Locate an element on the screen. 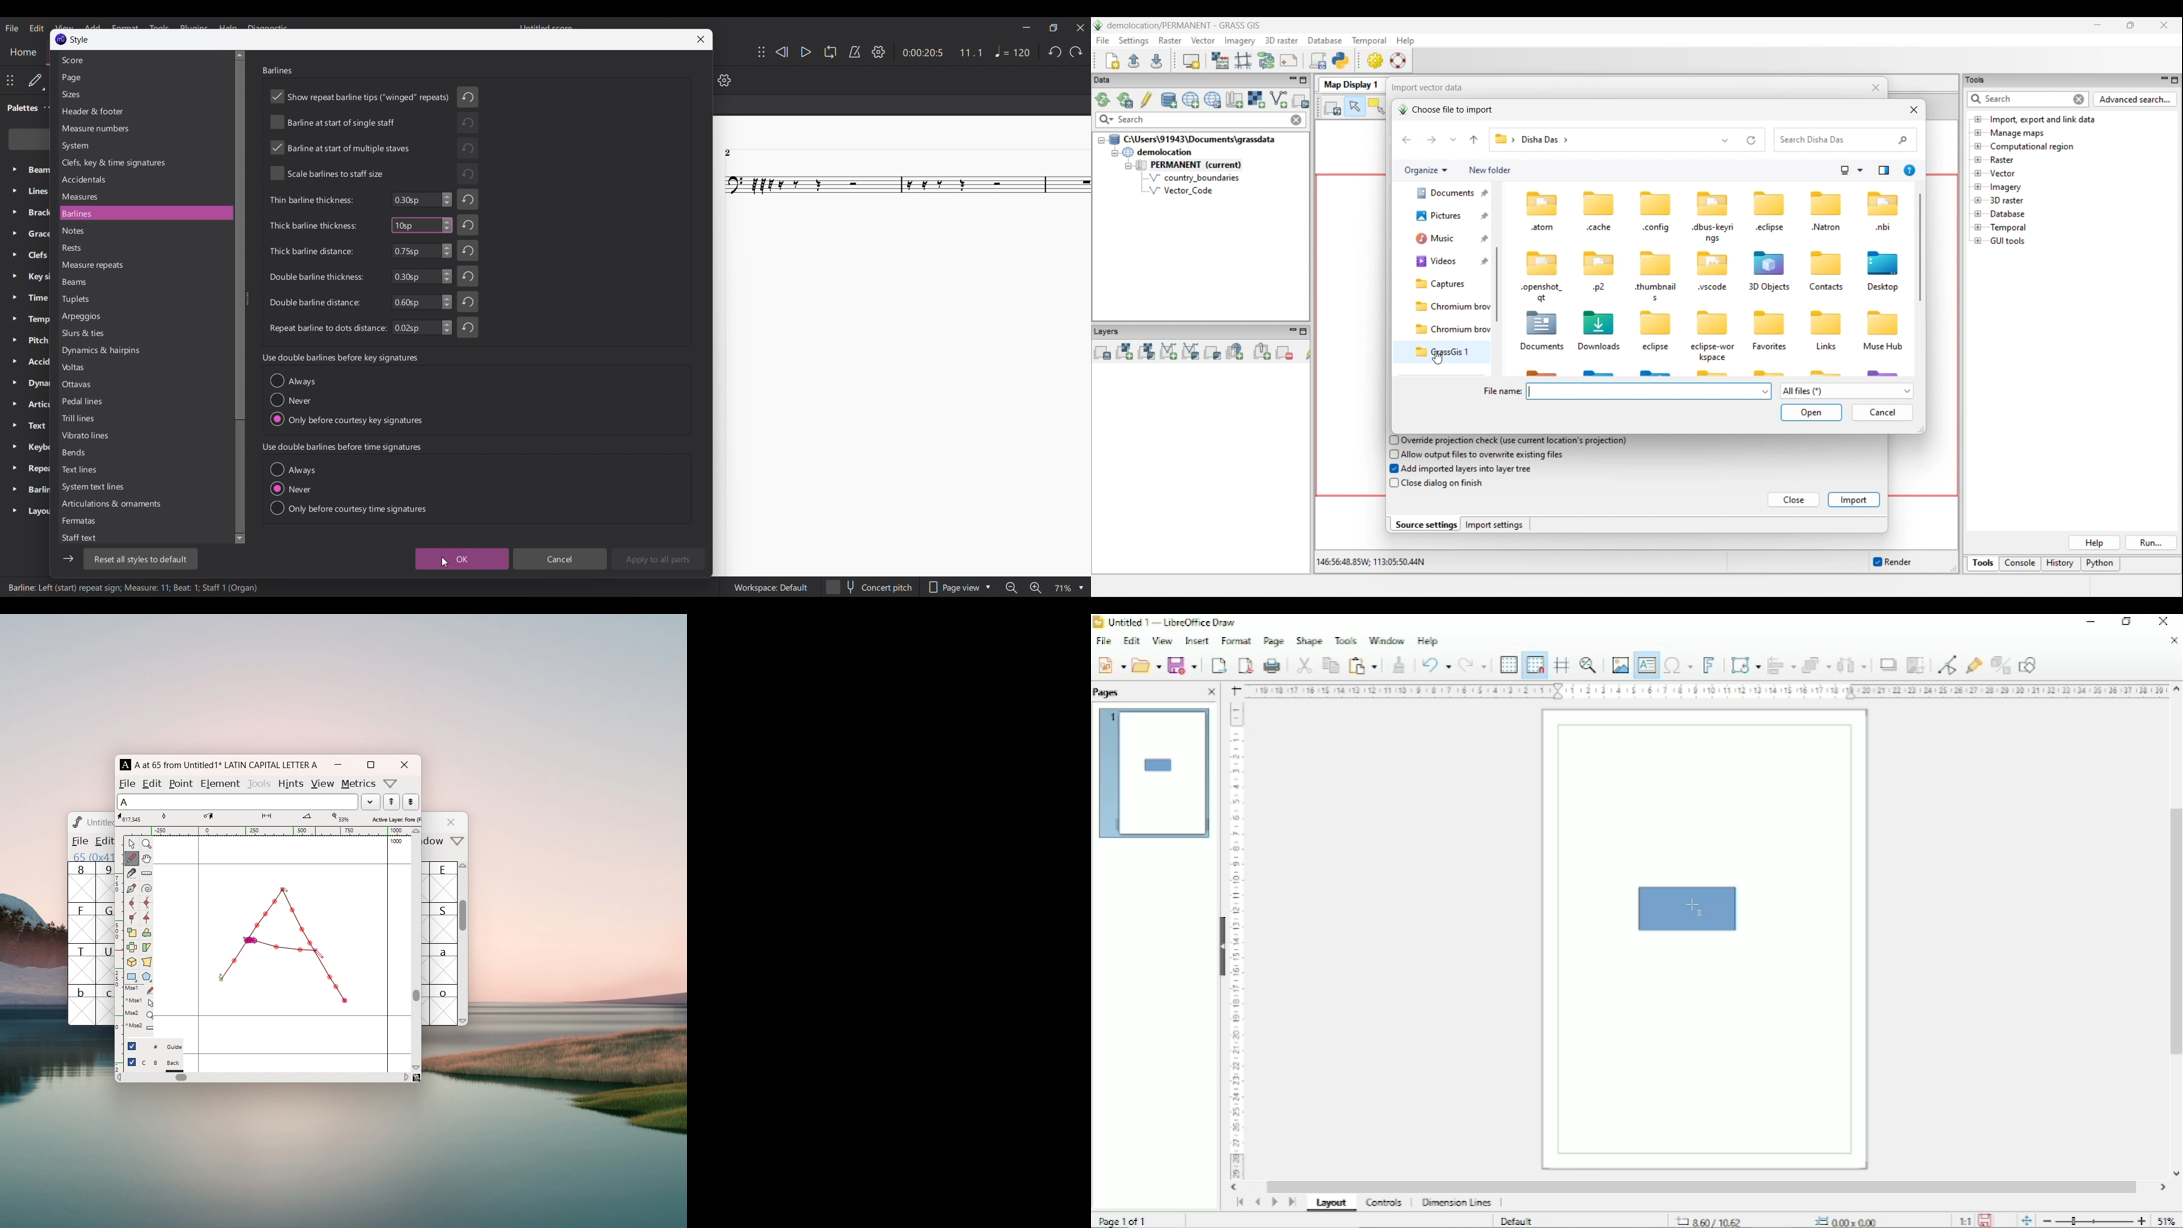 The width and height of the screenshot is (2184, 1232). Current score is located at coordinates (902, 346).